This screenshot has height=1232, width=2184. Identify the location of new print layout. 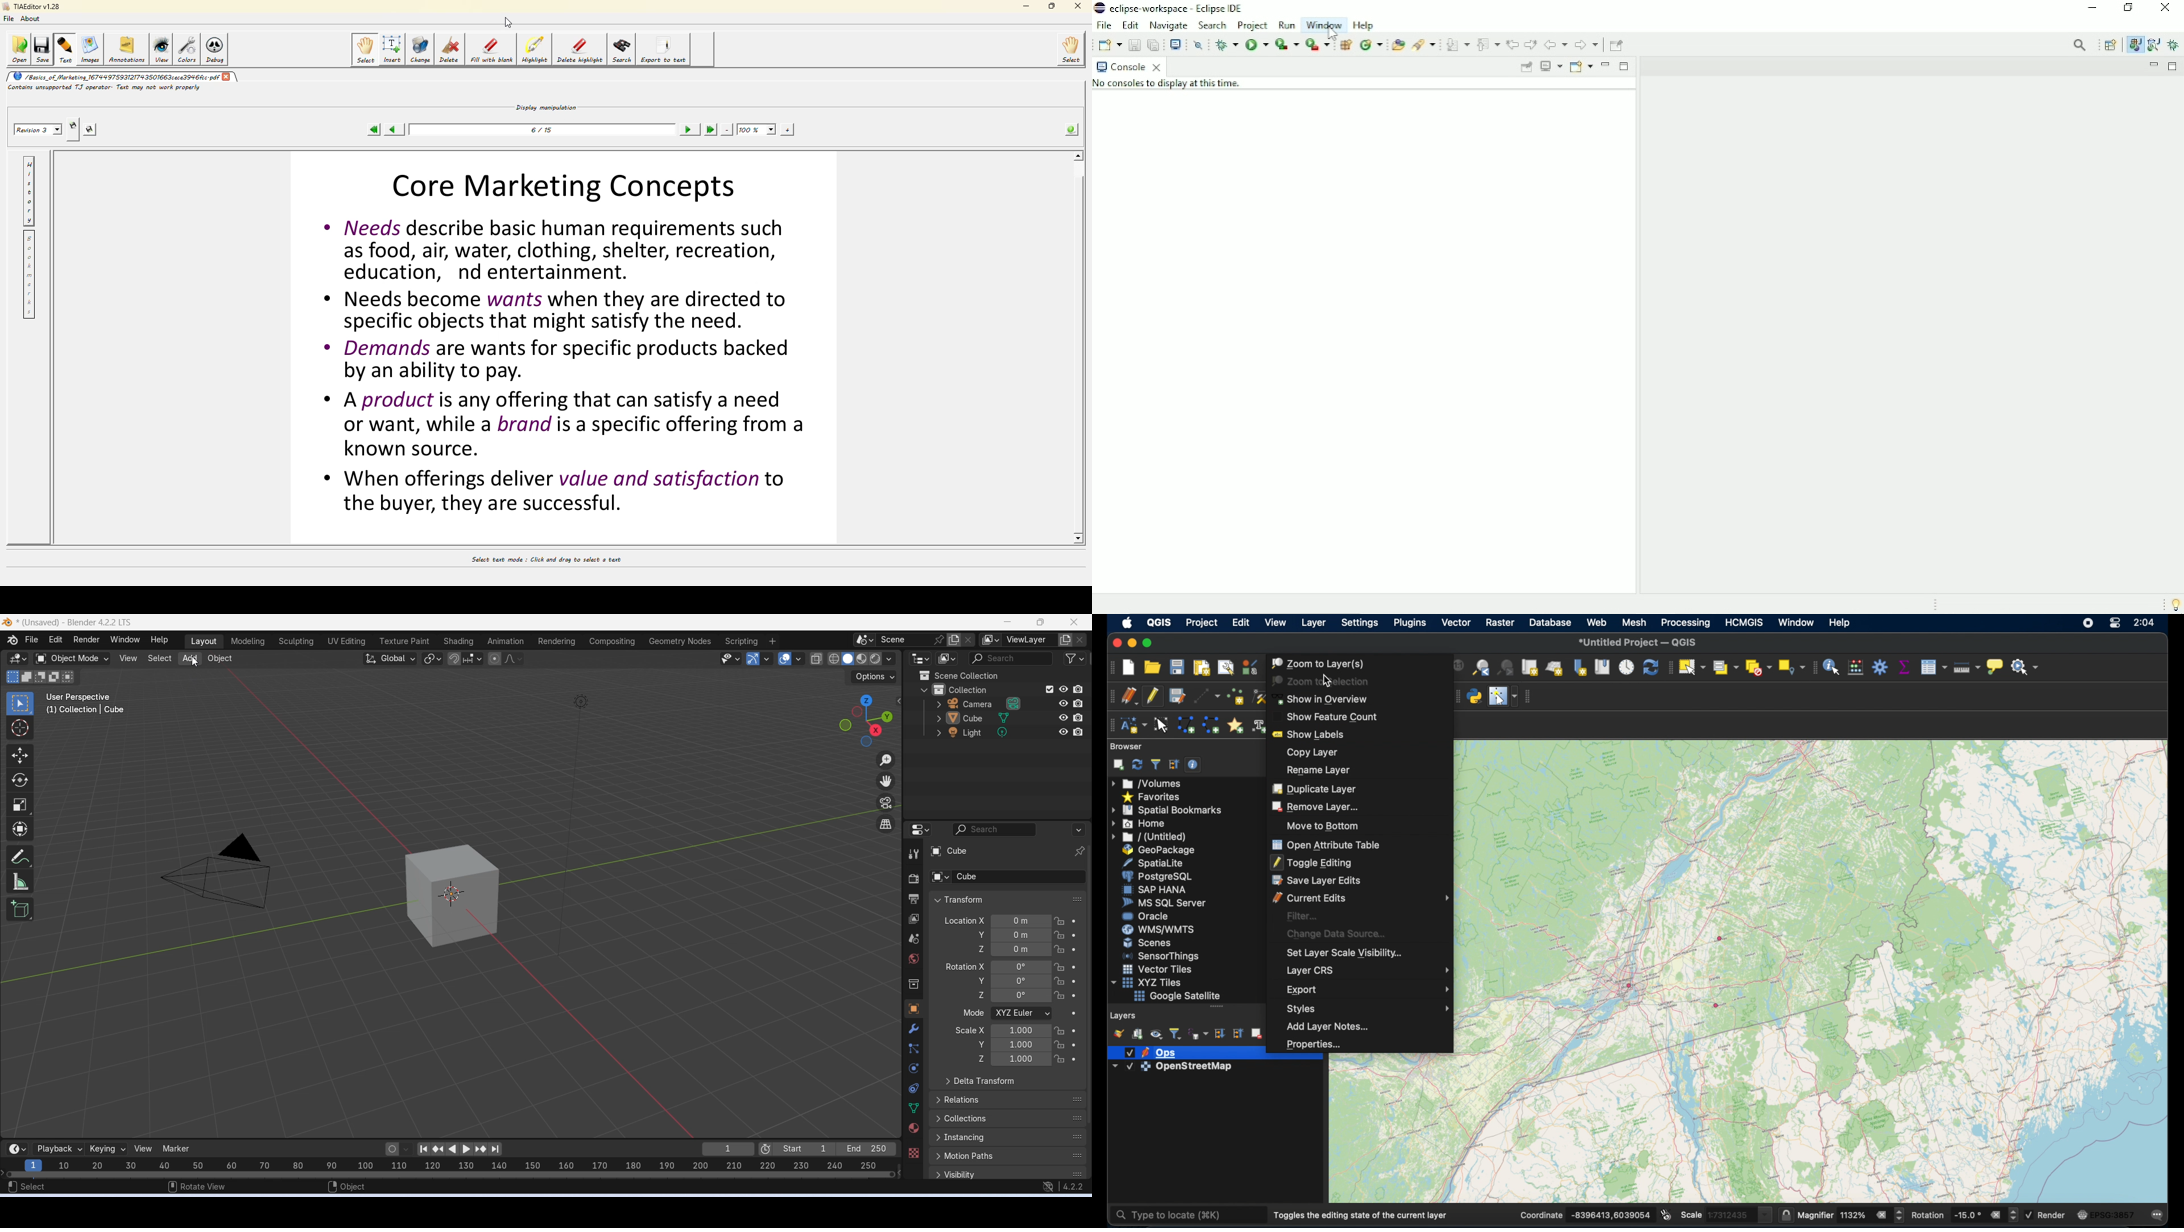
(1202, 666).